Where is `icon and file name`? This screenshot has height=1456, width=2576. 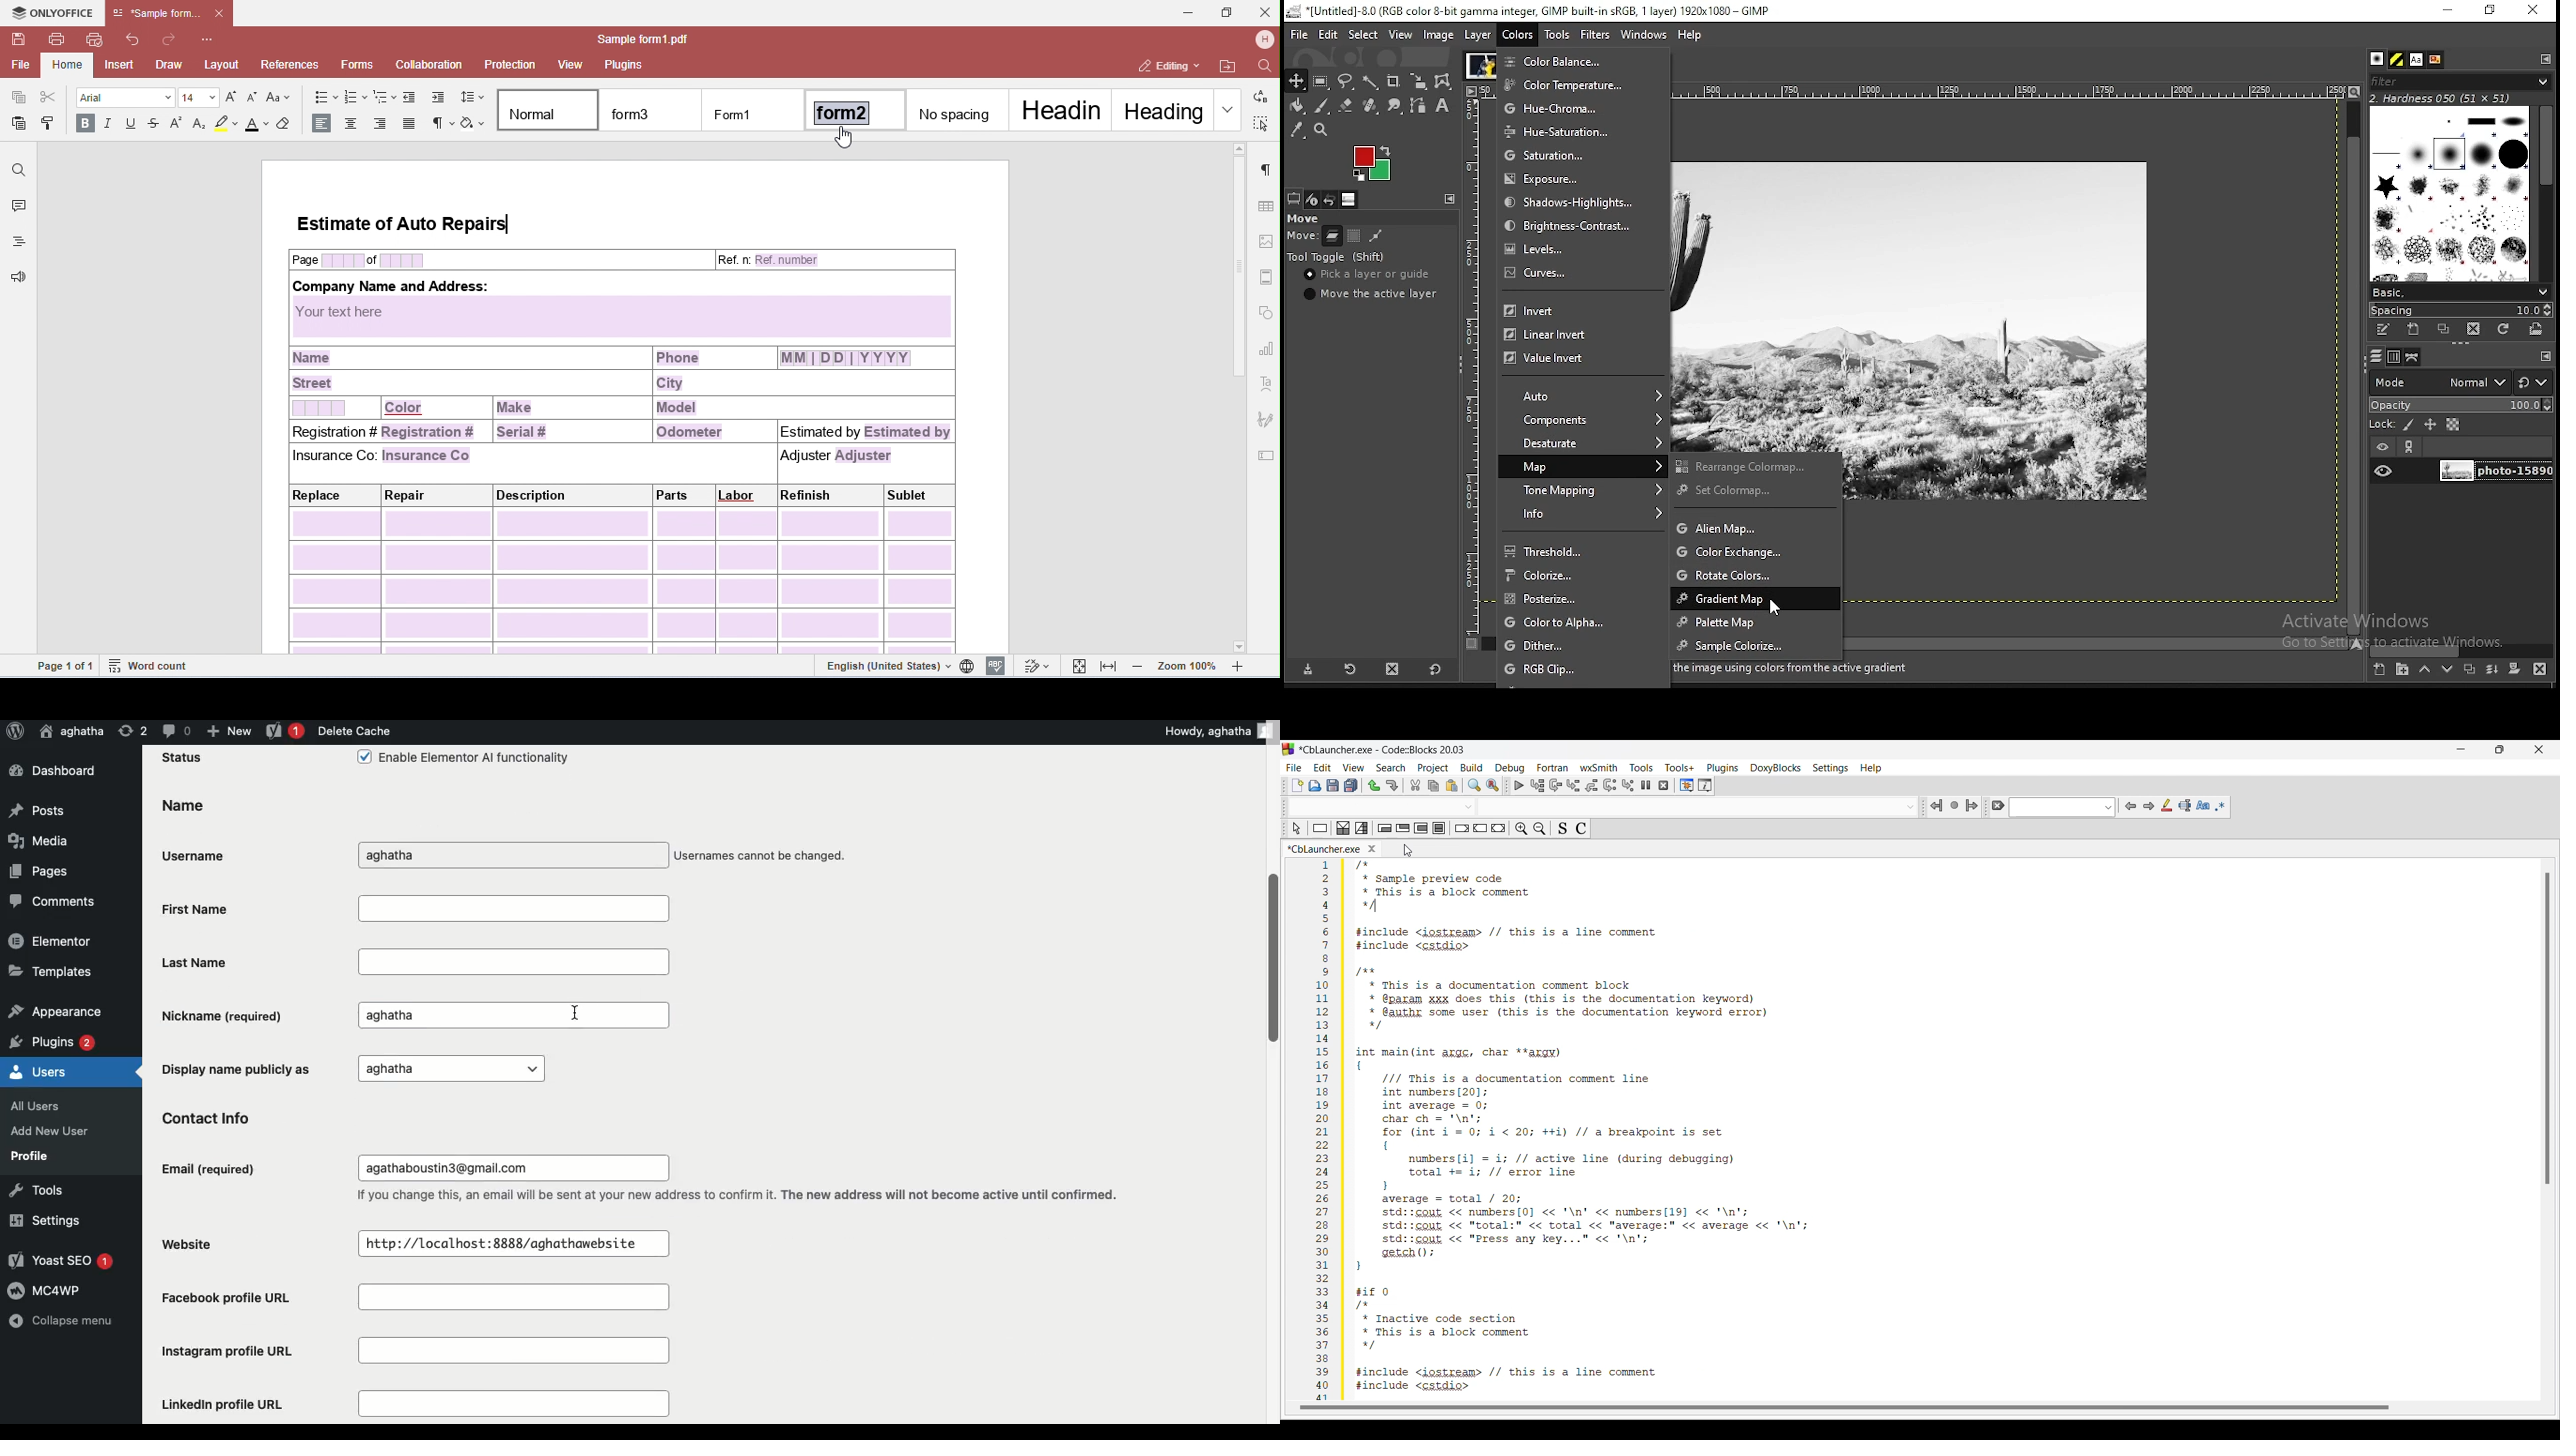
icon and file name is located at coordinates (1528, 11).